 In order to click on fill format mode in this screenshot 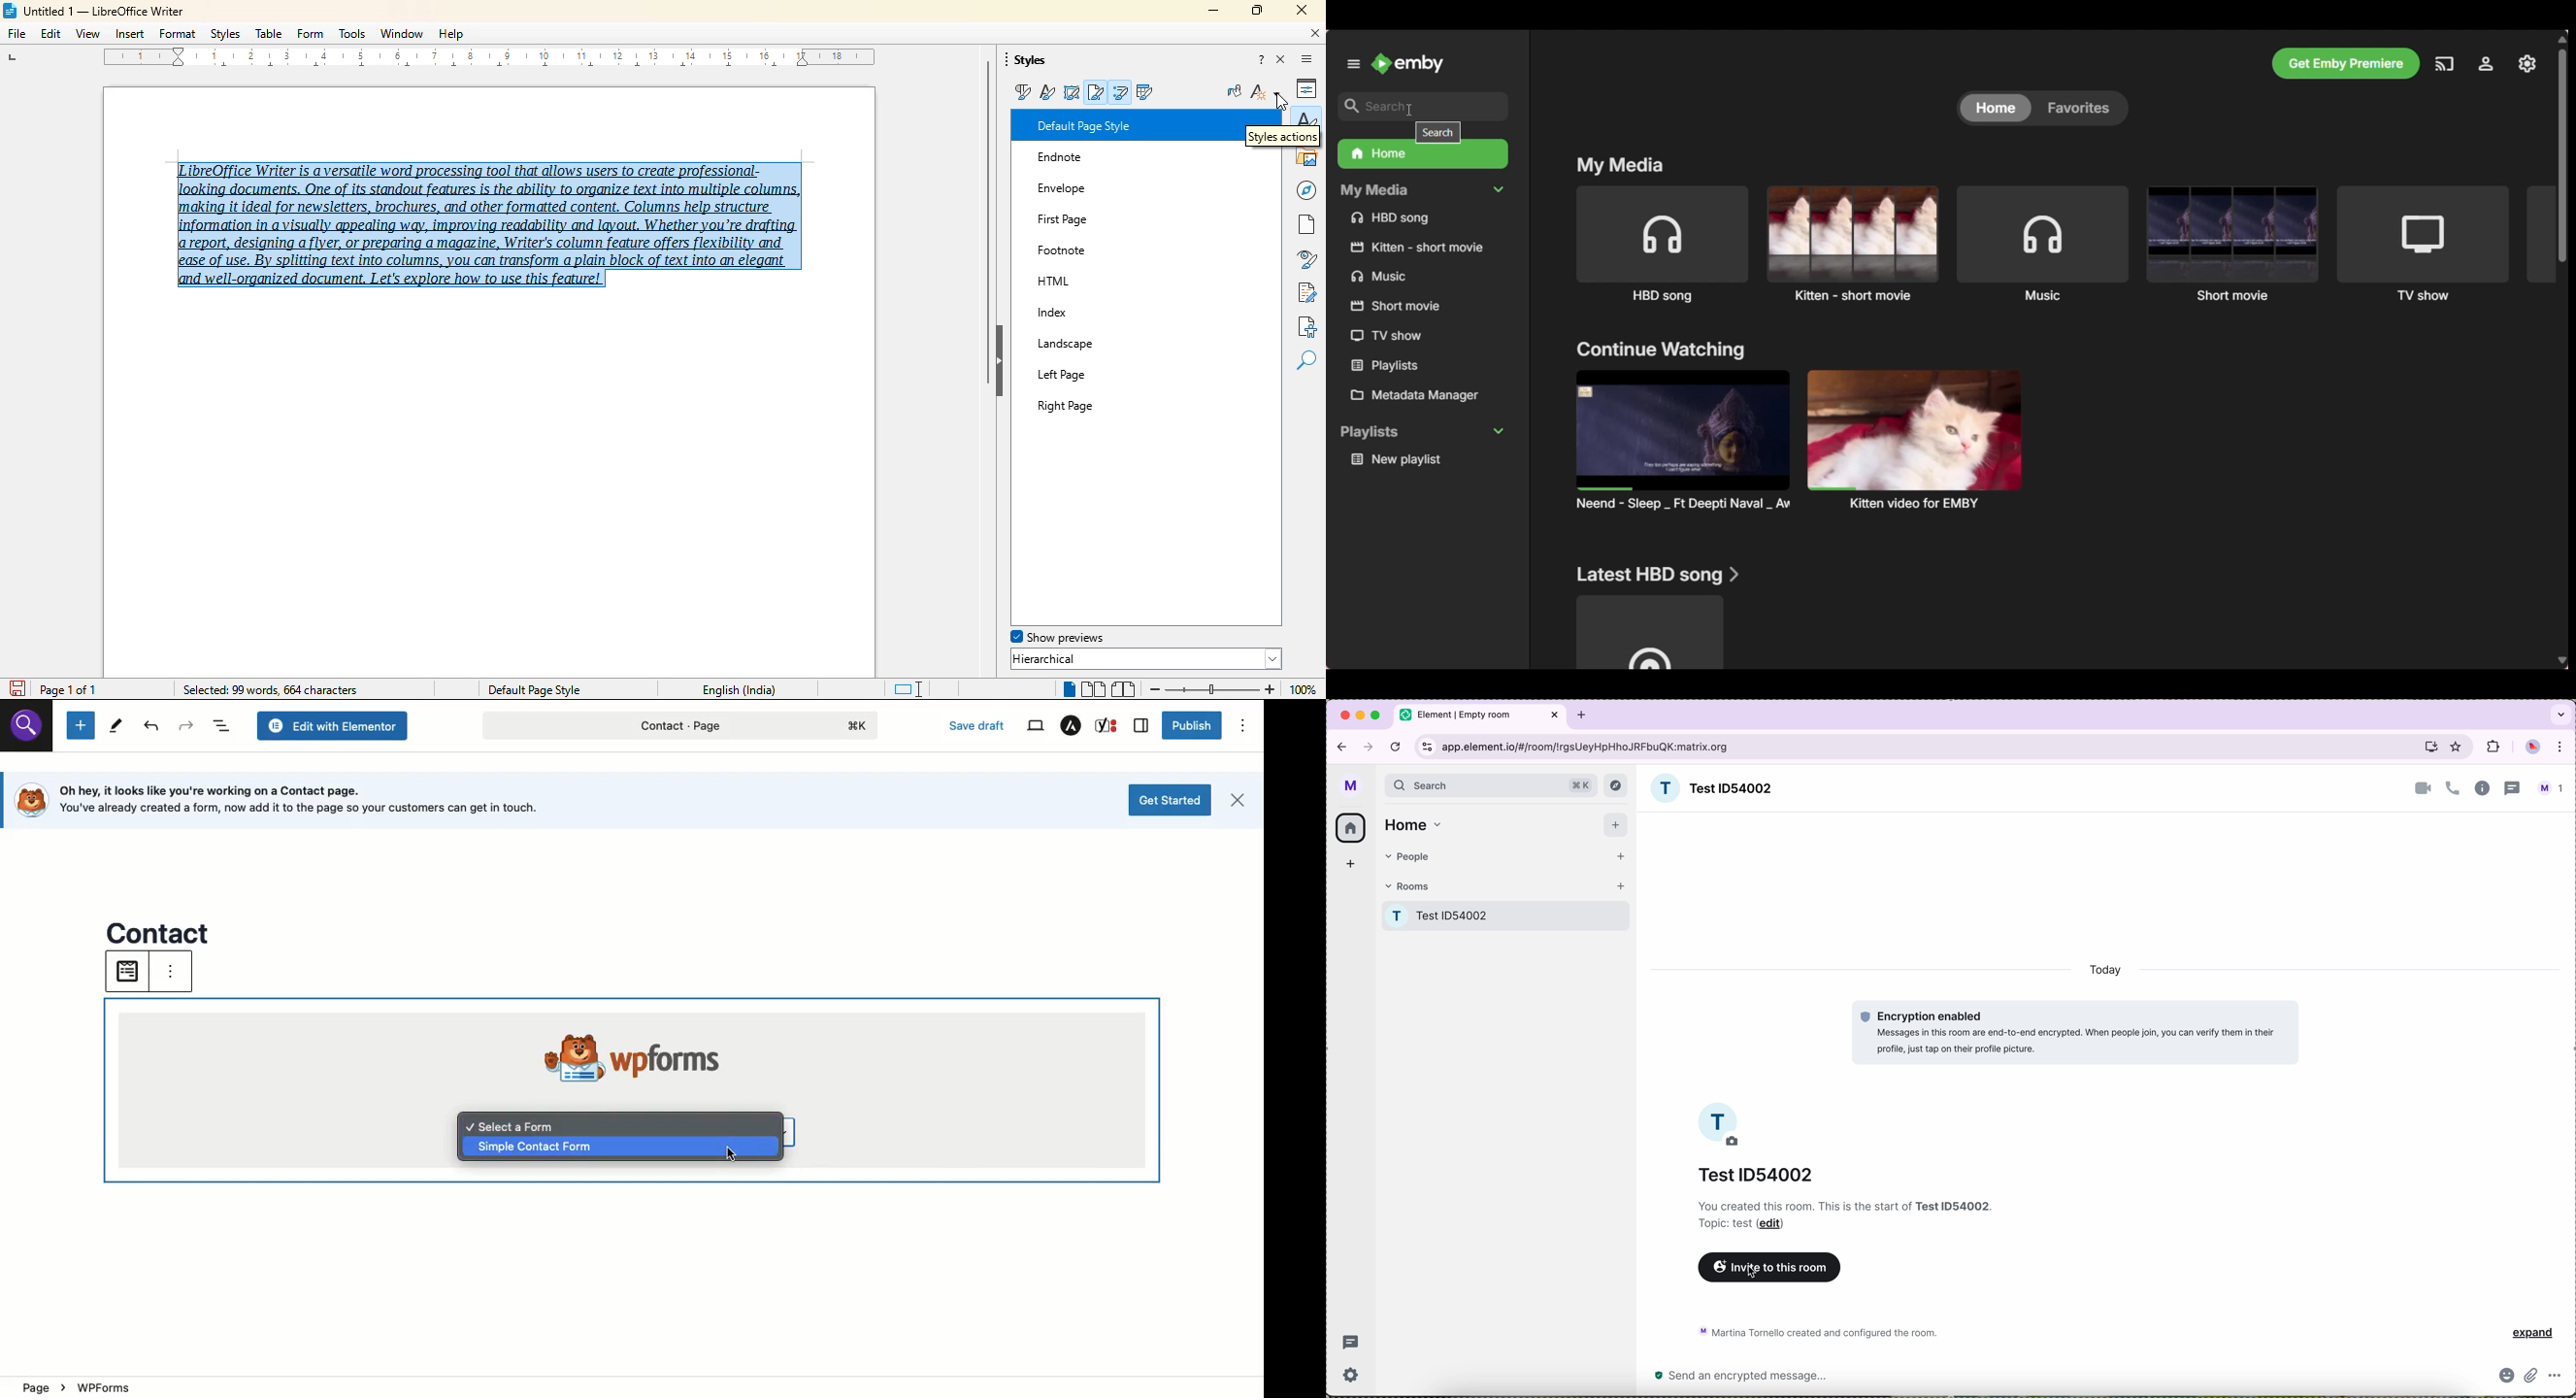, I will do `click(1235, 91)`.